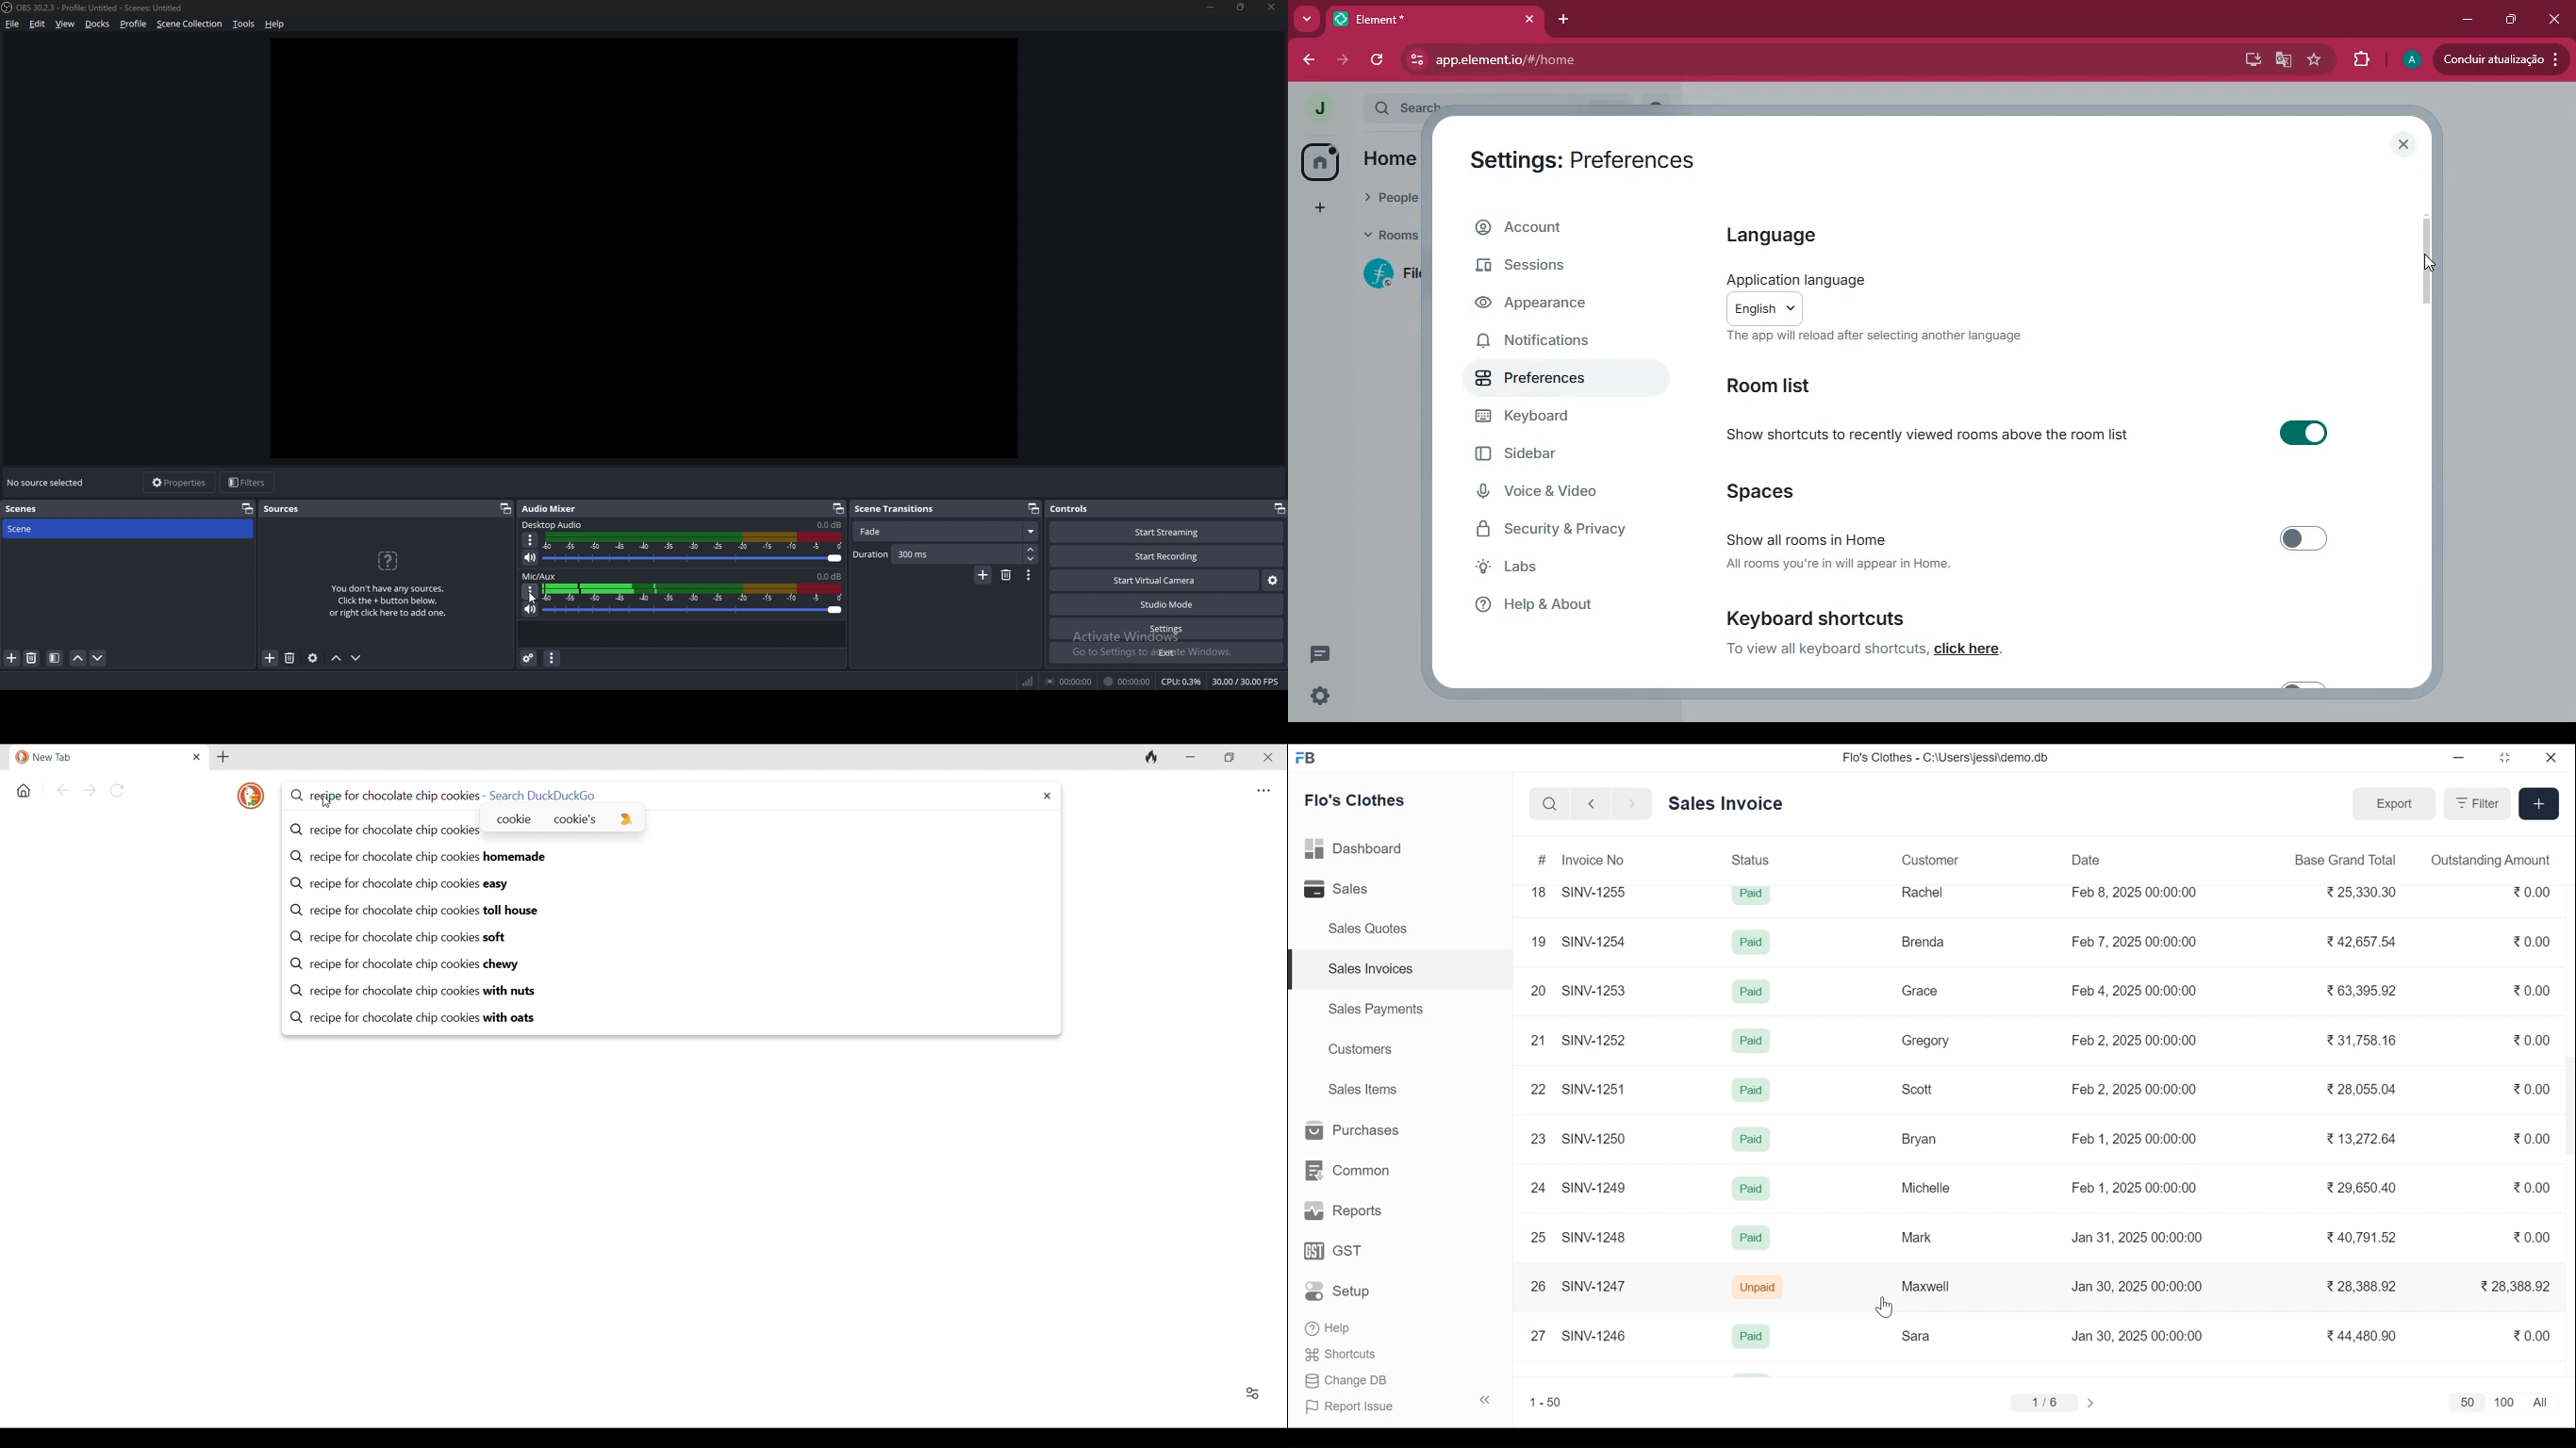  What do you see at coordinates (2533, 1187) in the screenshot?
I see `0.00` at bounding box center [2533, 1187].